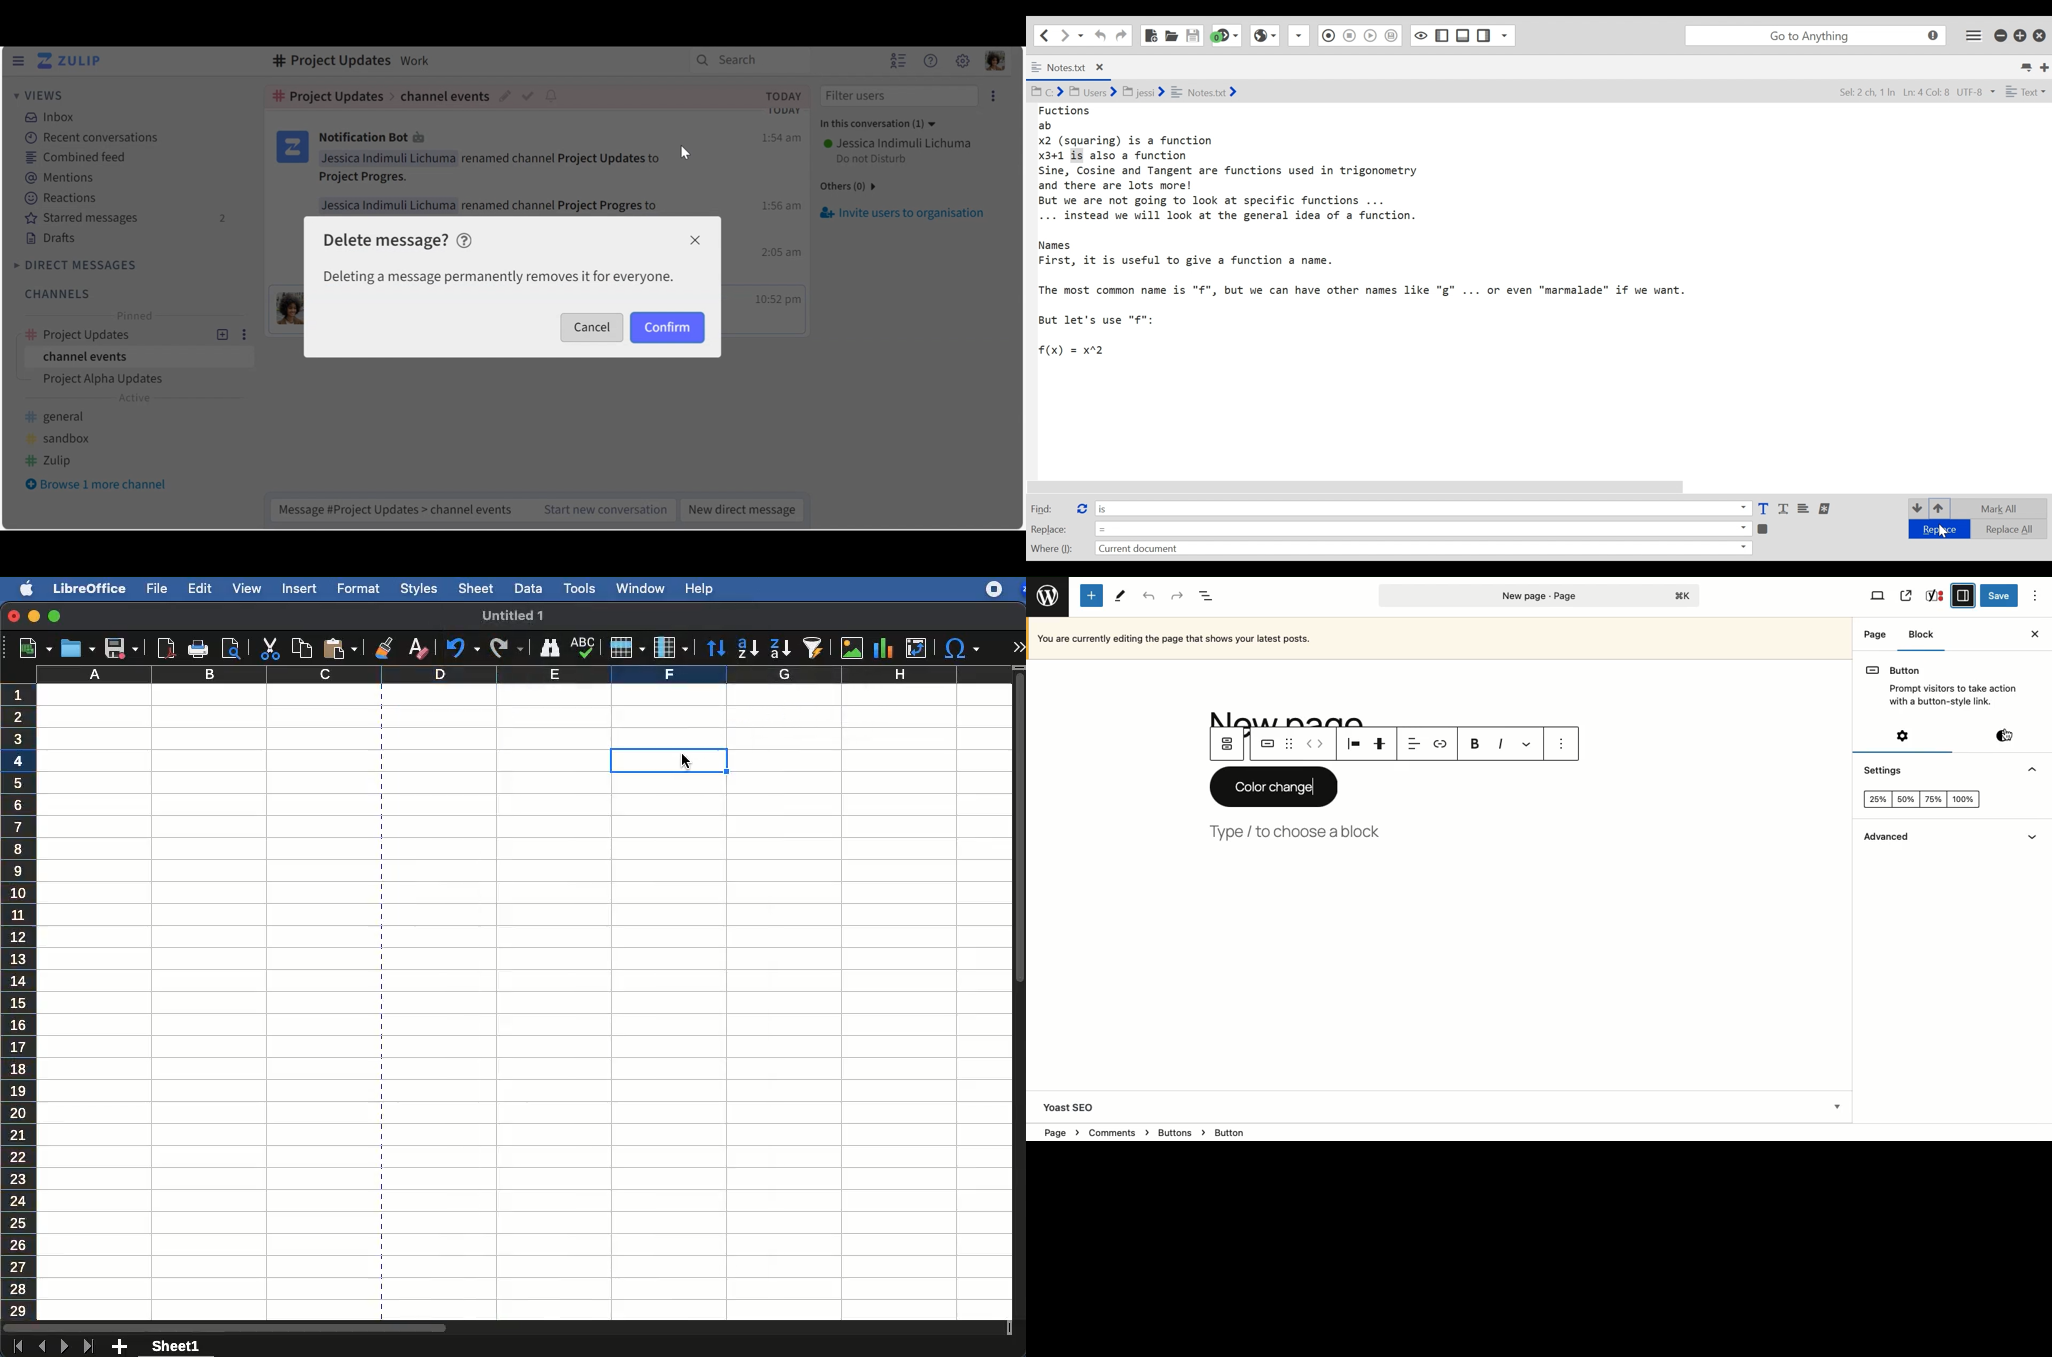  Describe the element at coordinates (1229, 744) in the screenshot. I see `Parent button` at that location.